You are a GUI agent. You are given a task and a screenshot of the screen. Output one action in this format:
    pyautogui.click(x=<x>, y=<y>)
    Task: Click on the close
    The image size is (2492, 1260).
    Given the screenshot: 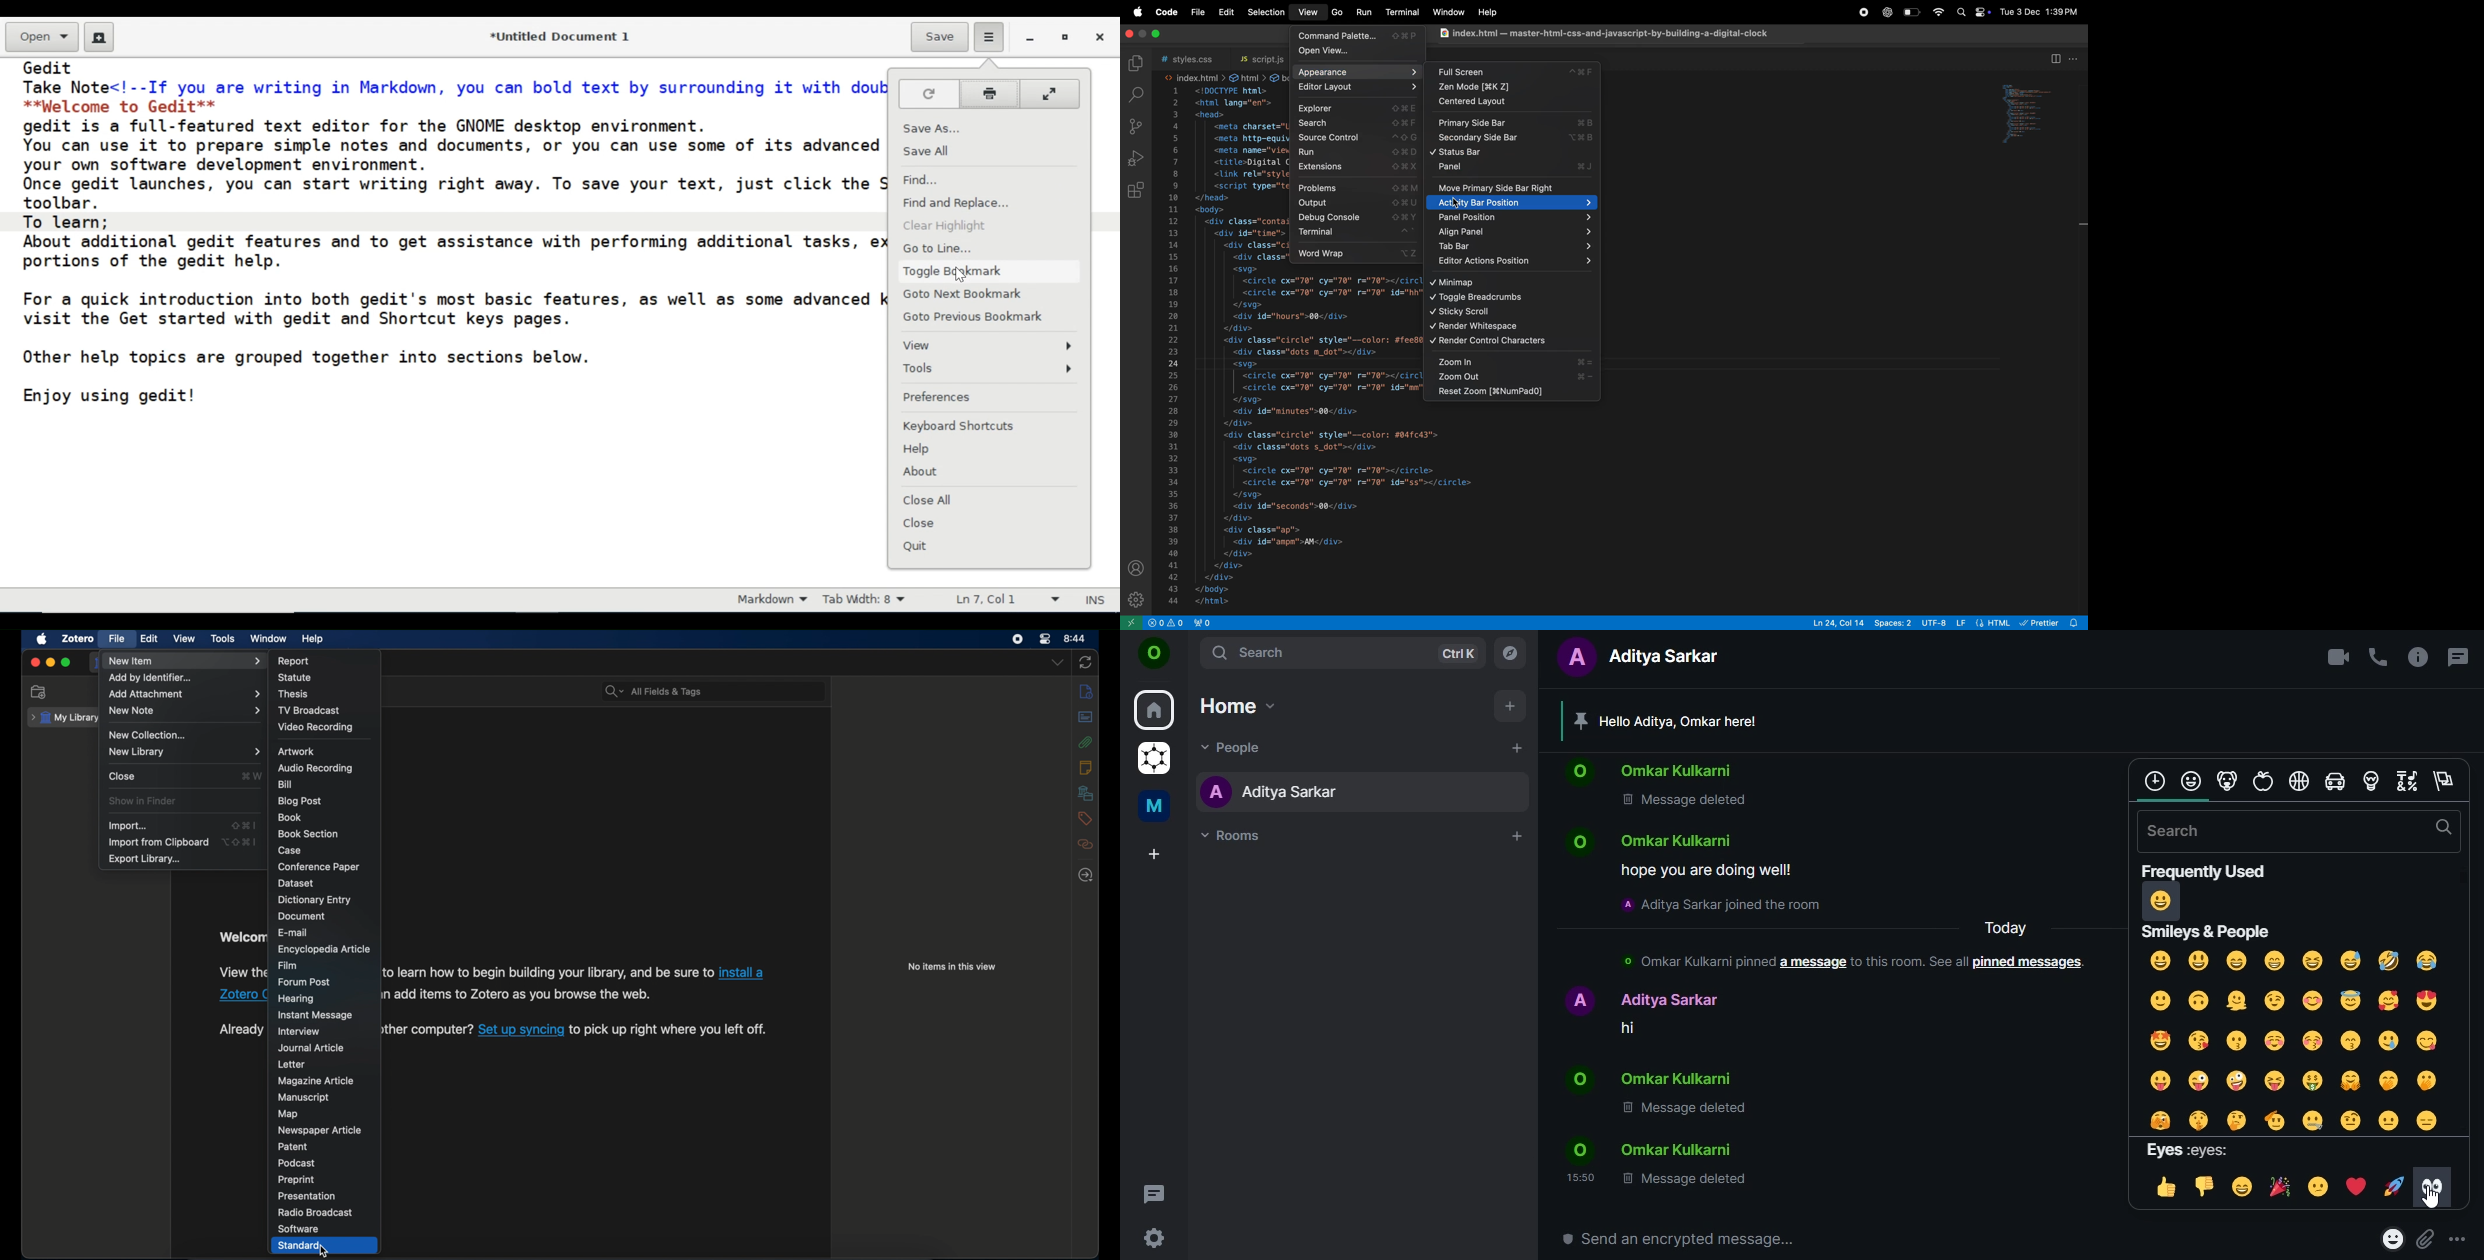 What is the action you would take?
    pyautogui.click(x=34, y=662)
    